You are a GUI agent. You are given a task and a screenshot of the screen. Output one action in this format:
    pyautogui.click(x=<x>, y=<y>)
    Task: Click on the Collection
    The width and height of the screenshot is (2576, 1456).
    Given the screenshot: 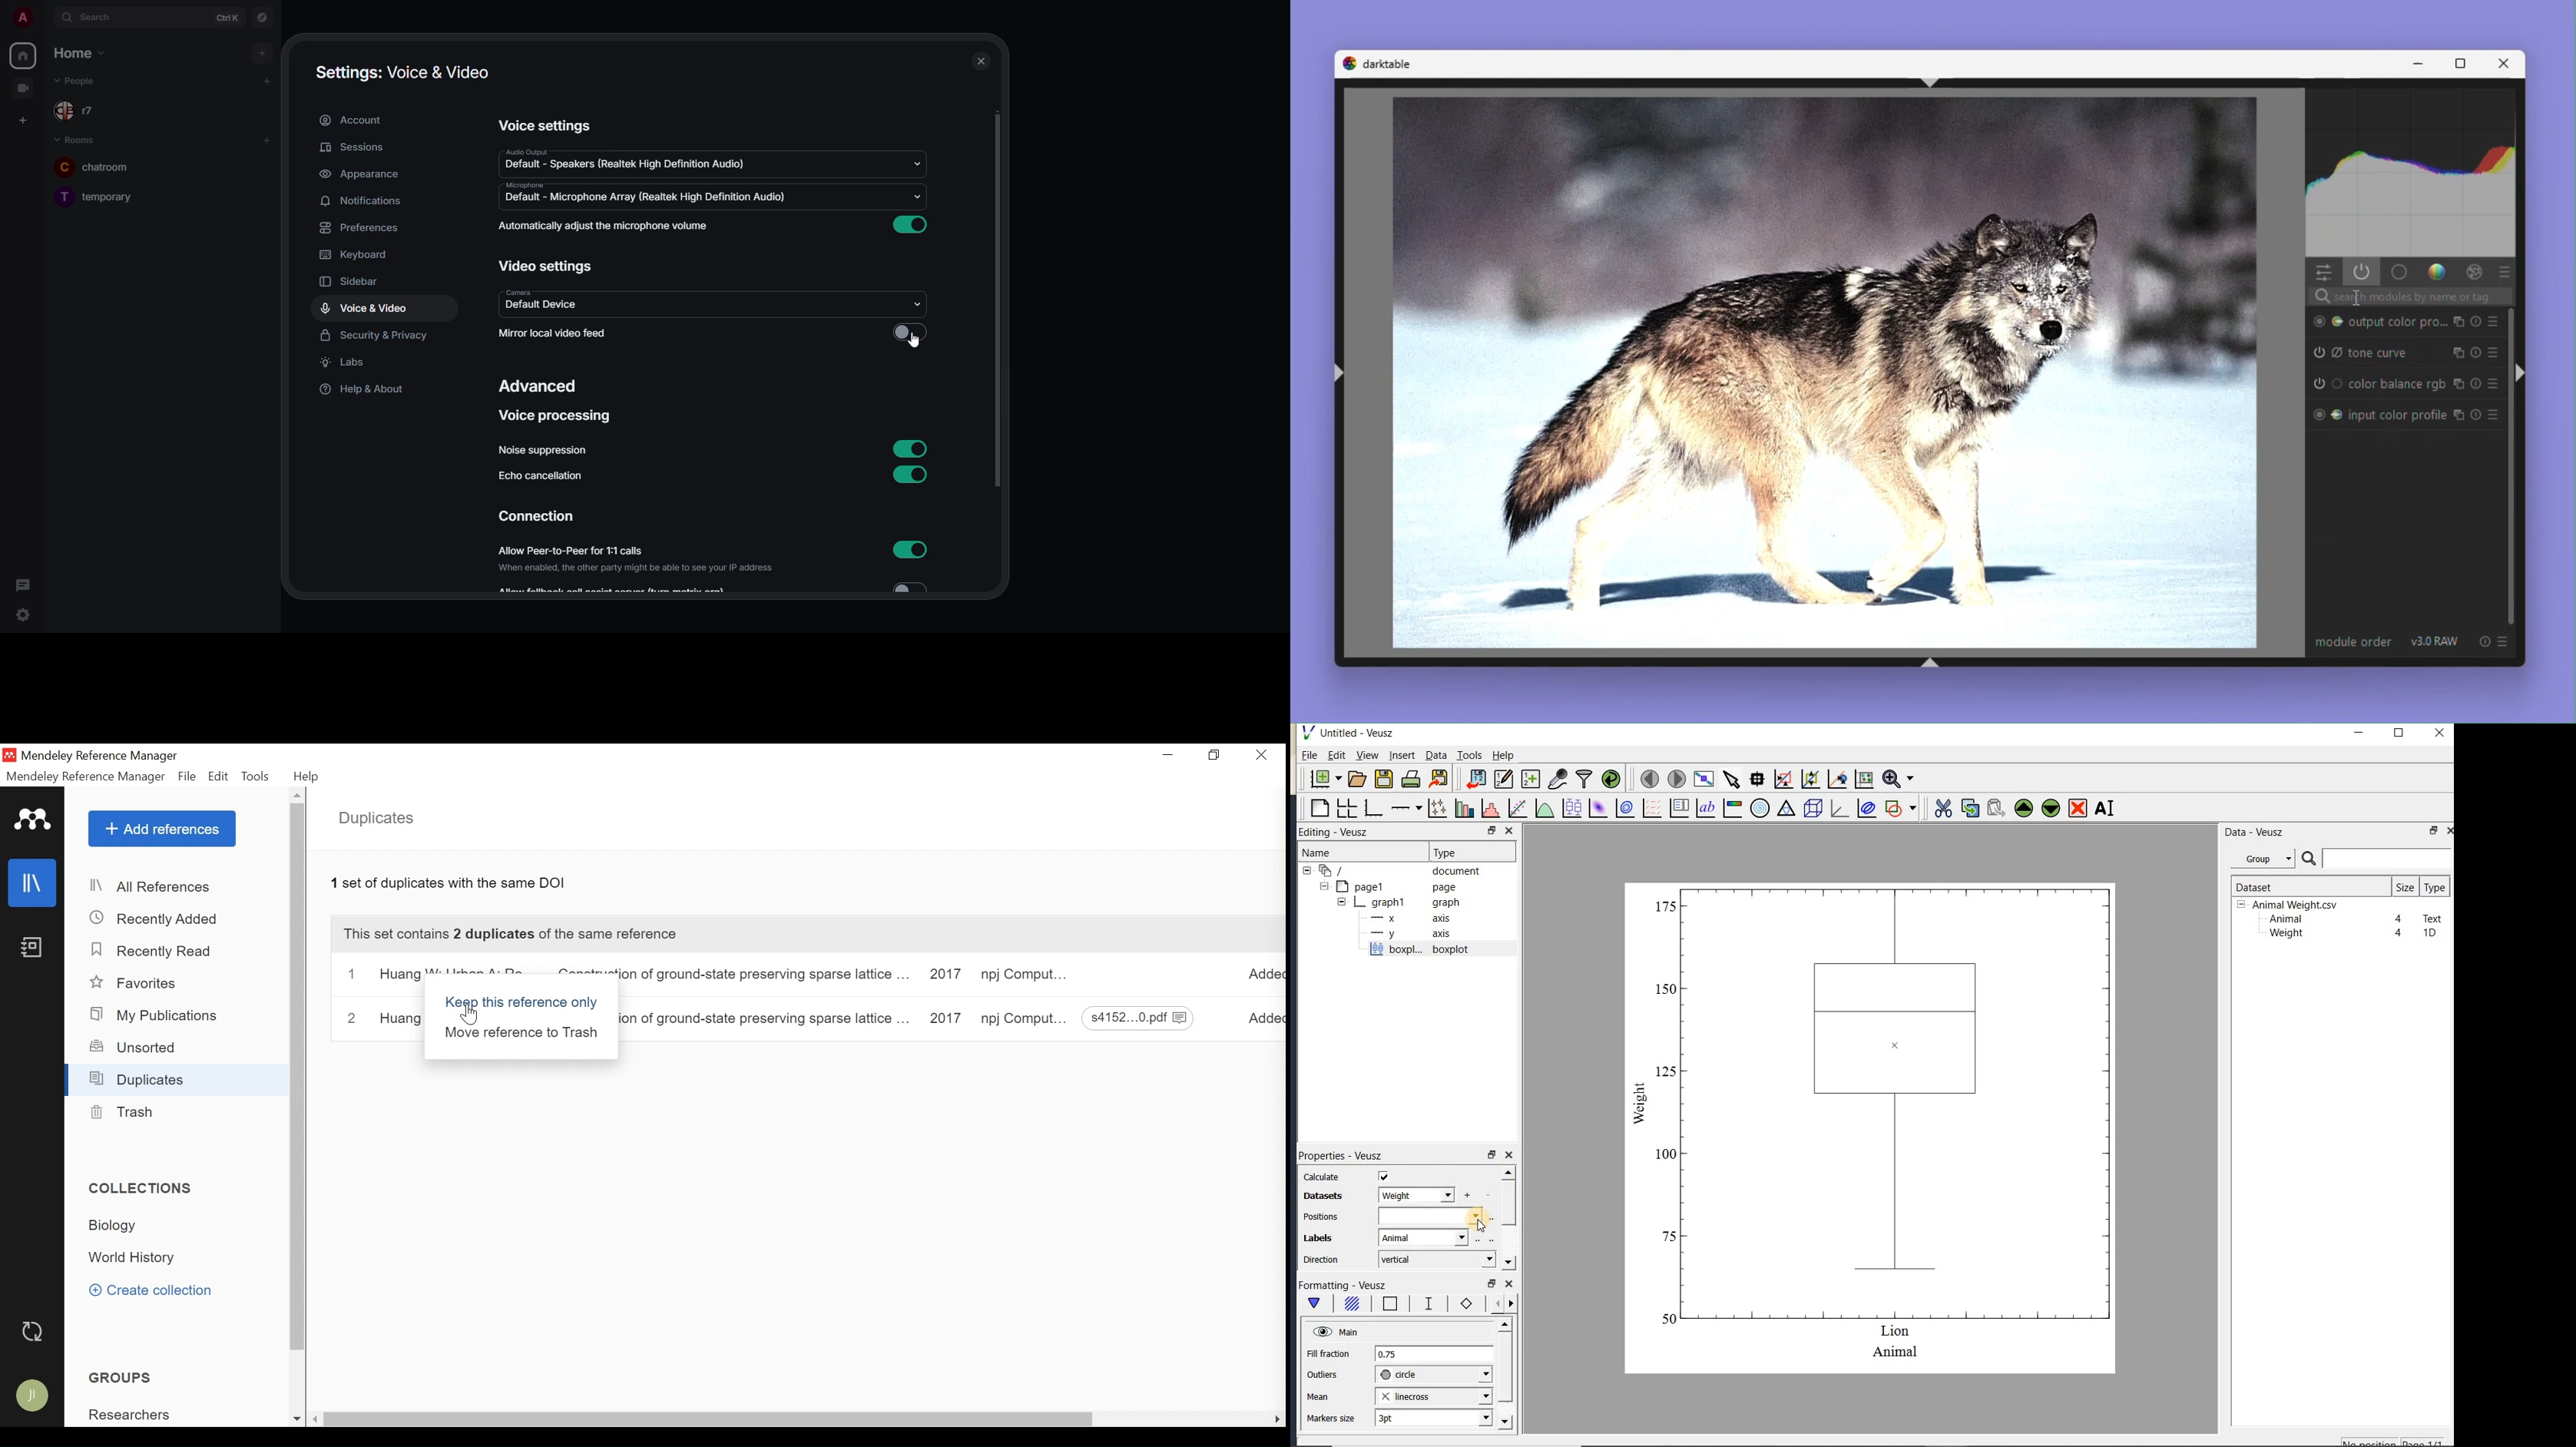 What is the action you would take?
    pyautogui.click(x=117, y=1225)
    